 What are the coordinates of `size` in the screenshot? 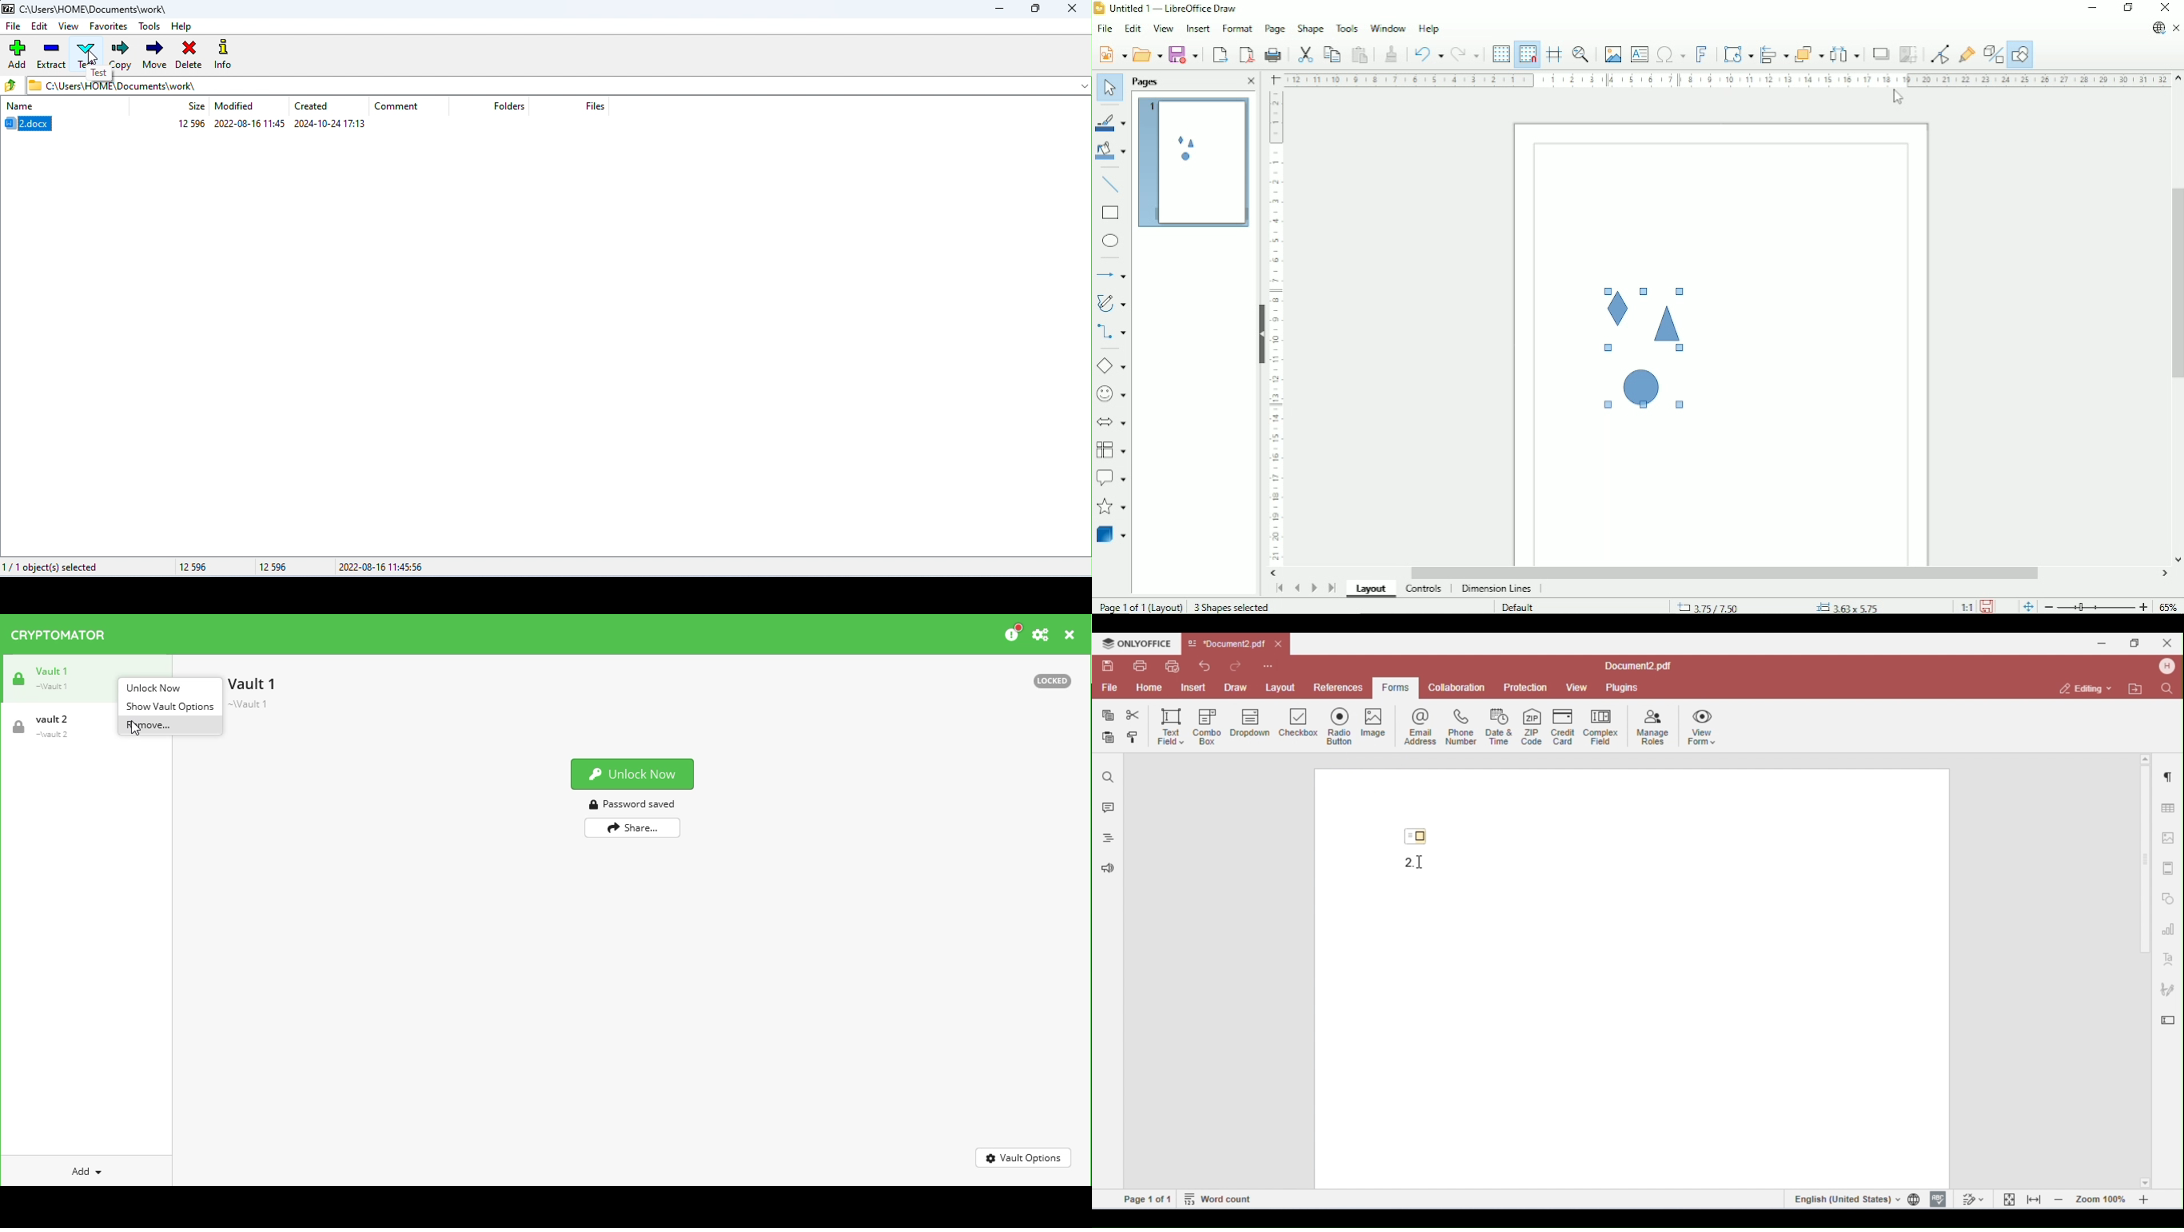 It's located at (197, 106).